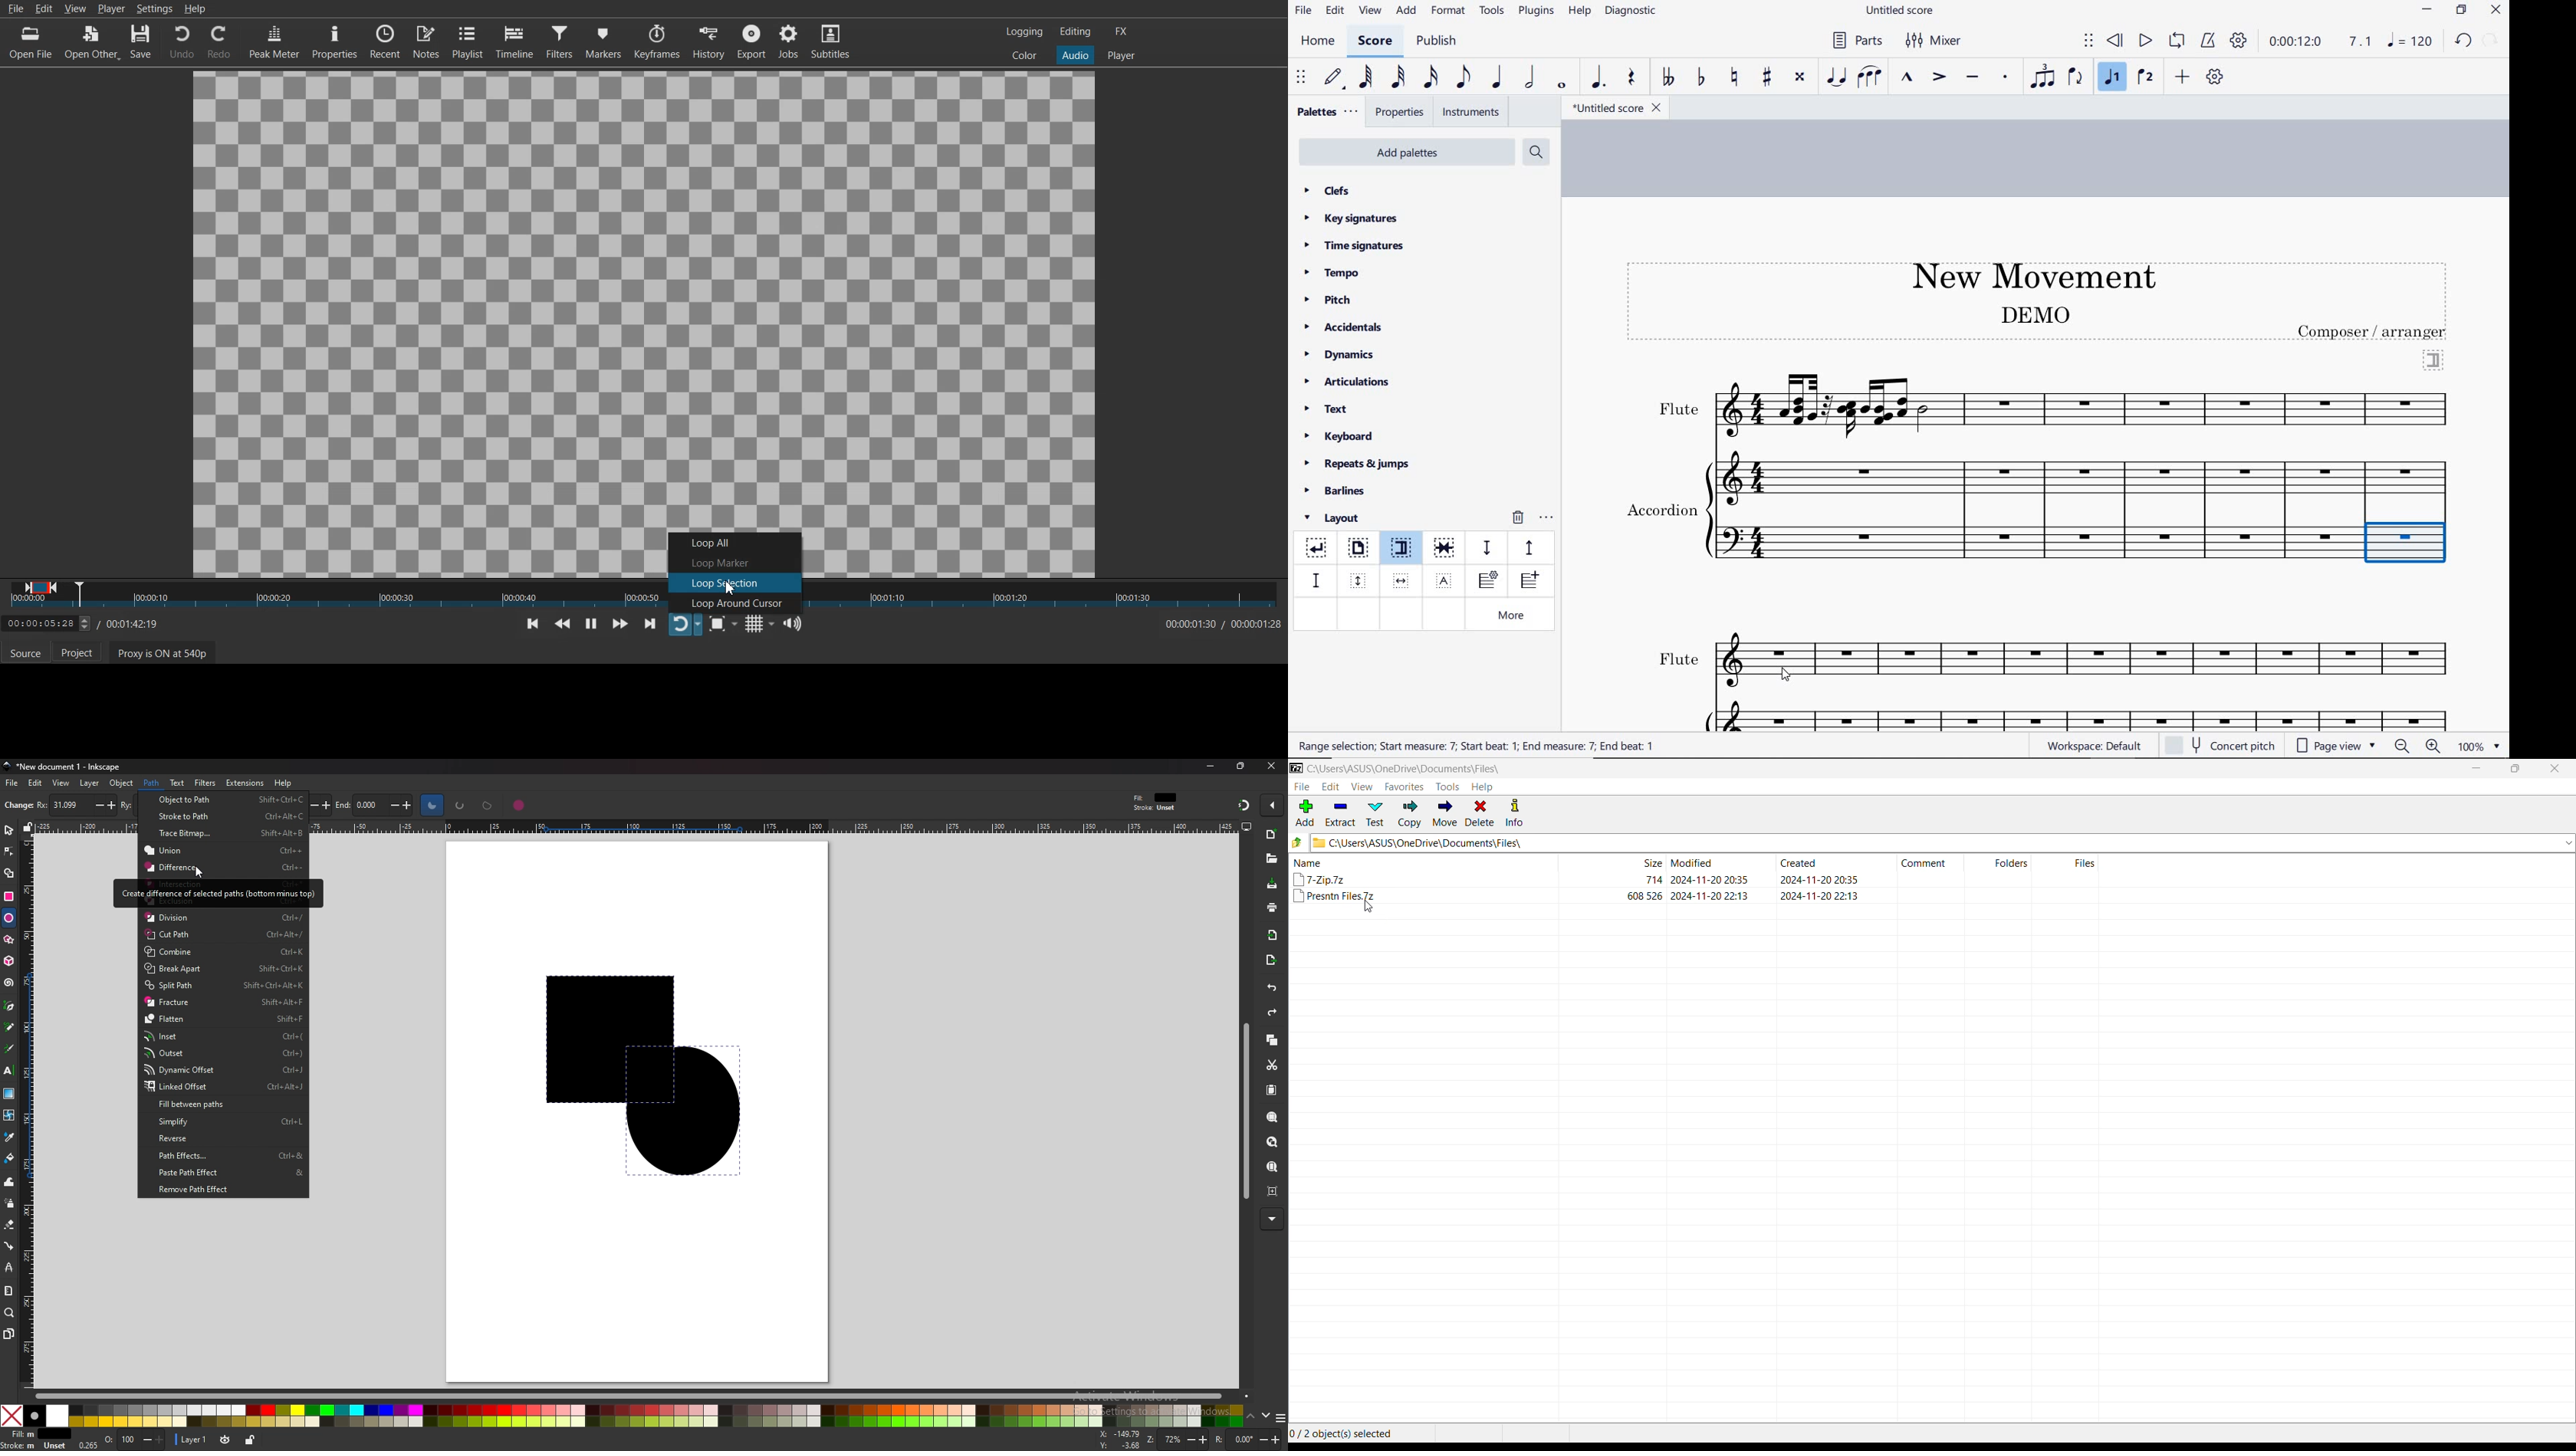 This screenshot has width=2576, height=1456. Describe the element at coordinates (1272, 907) in the screenshot. I see `print` at that location.